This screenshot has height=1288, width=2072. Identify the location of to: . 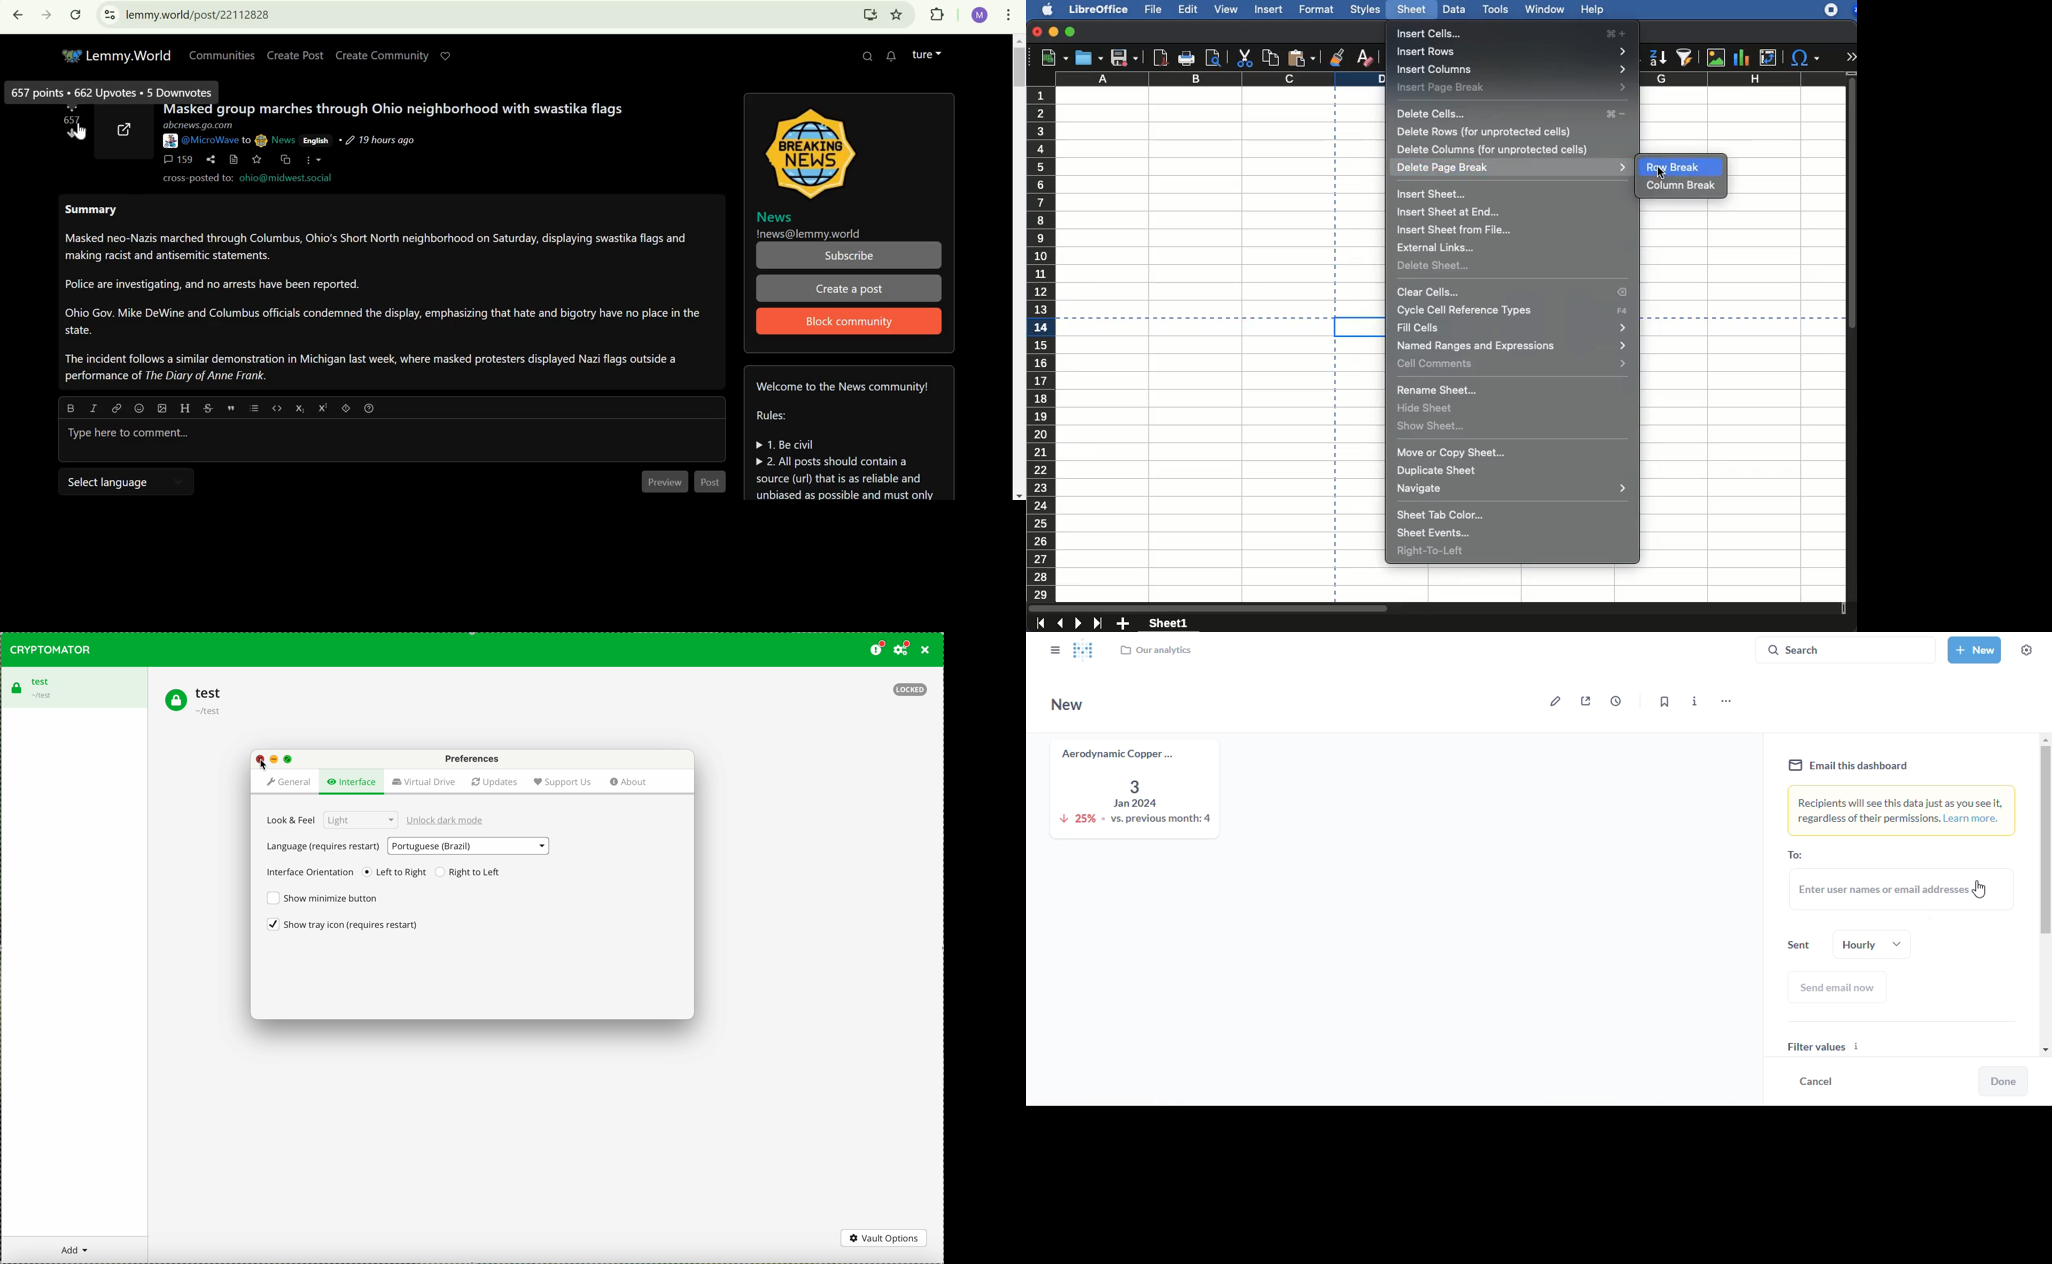
(1795, 855).